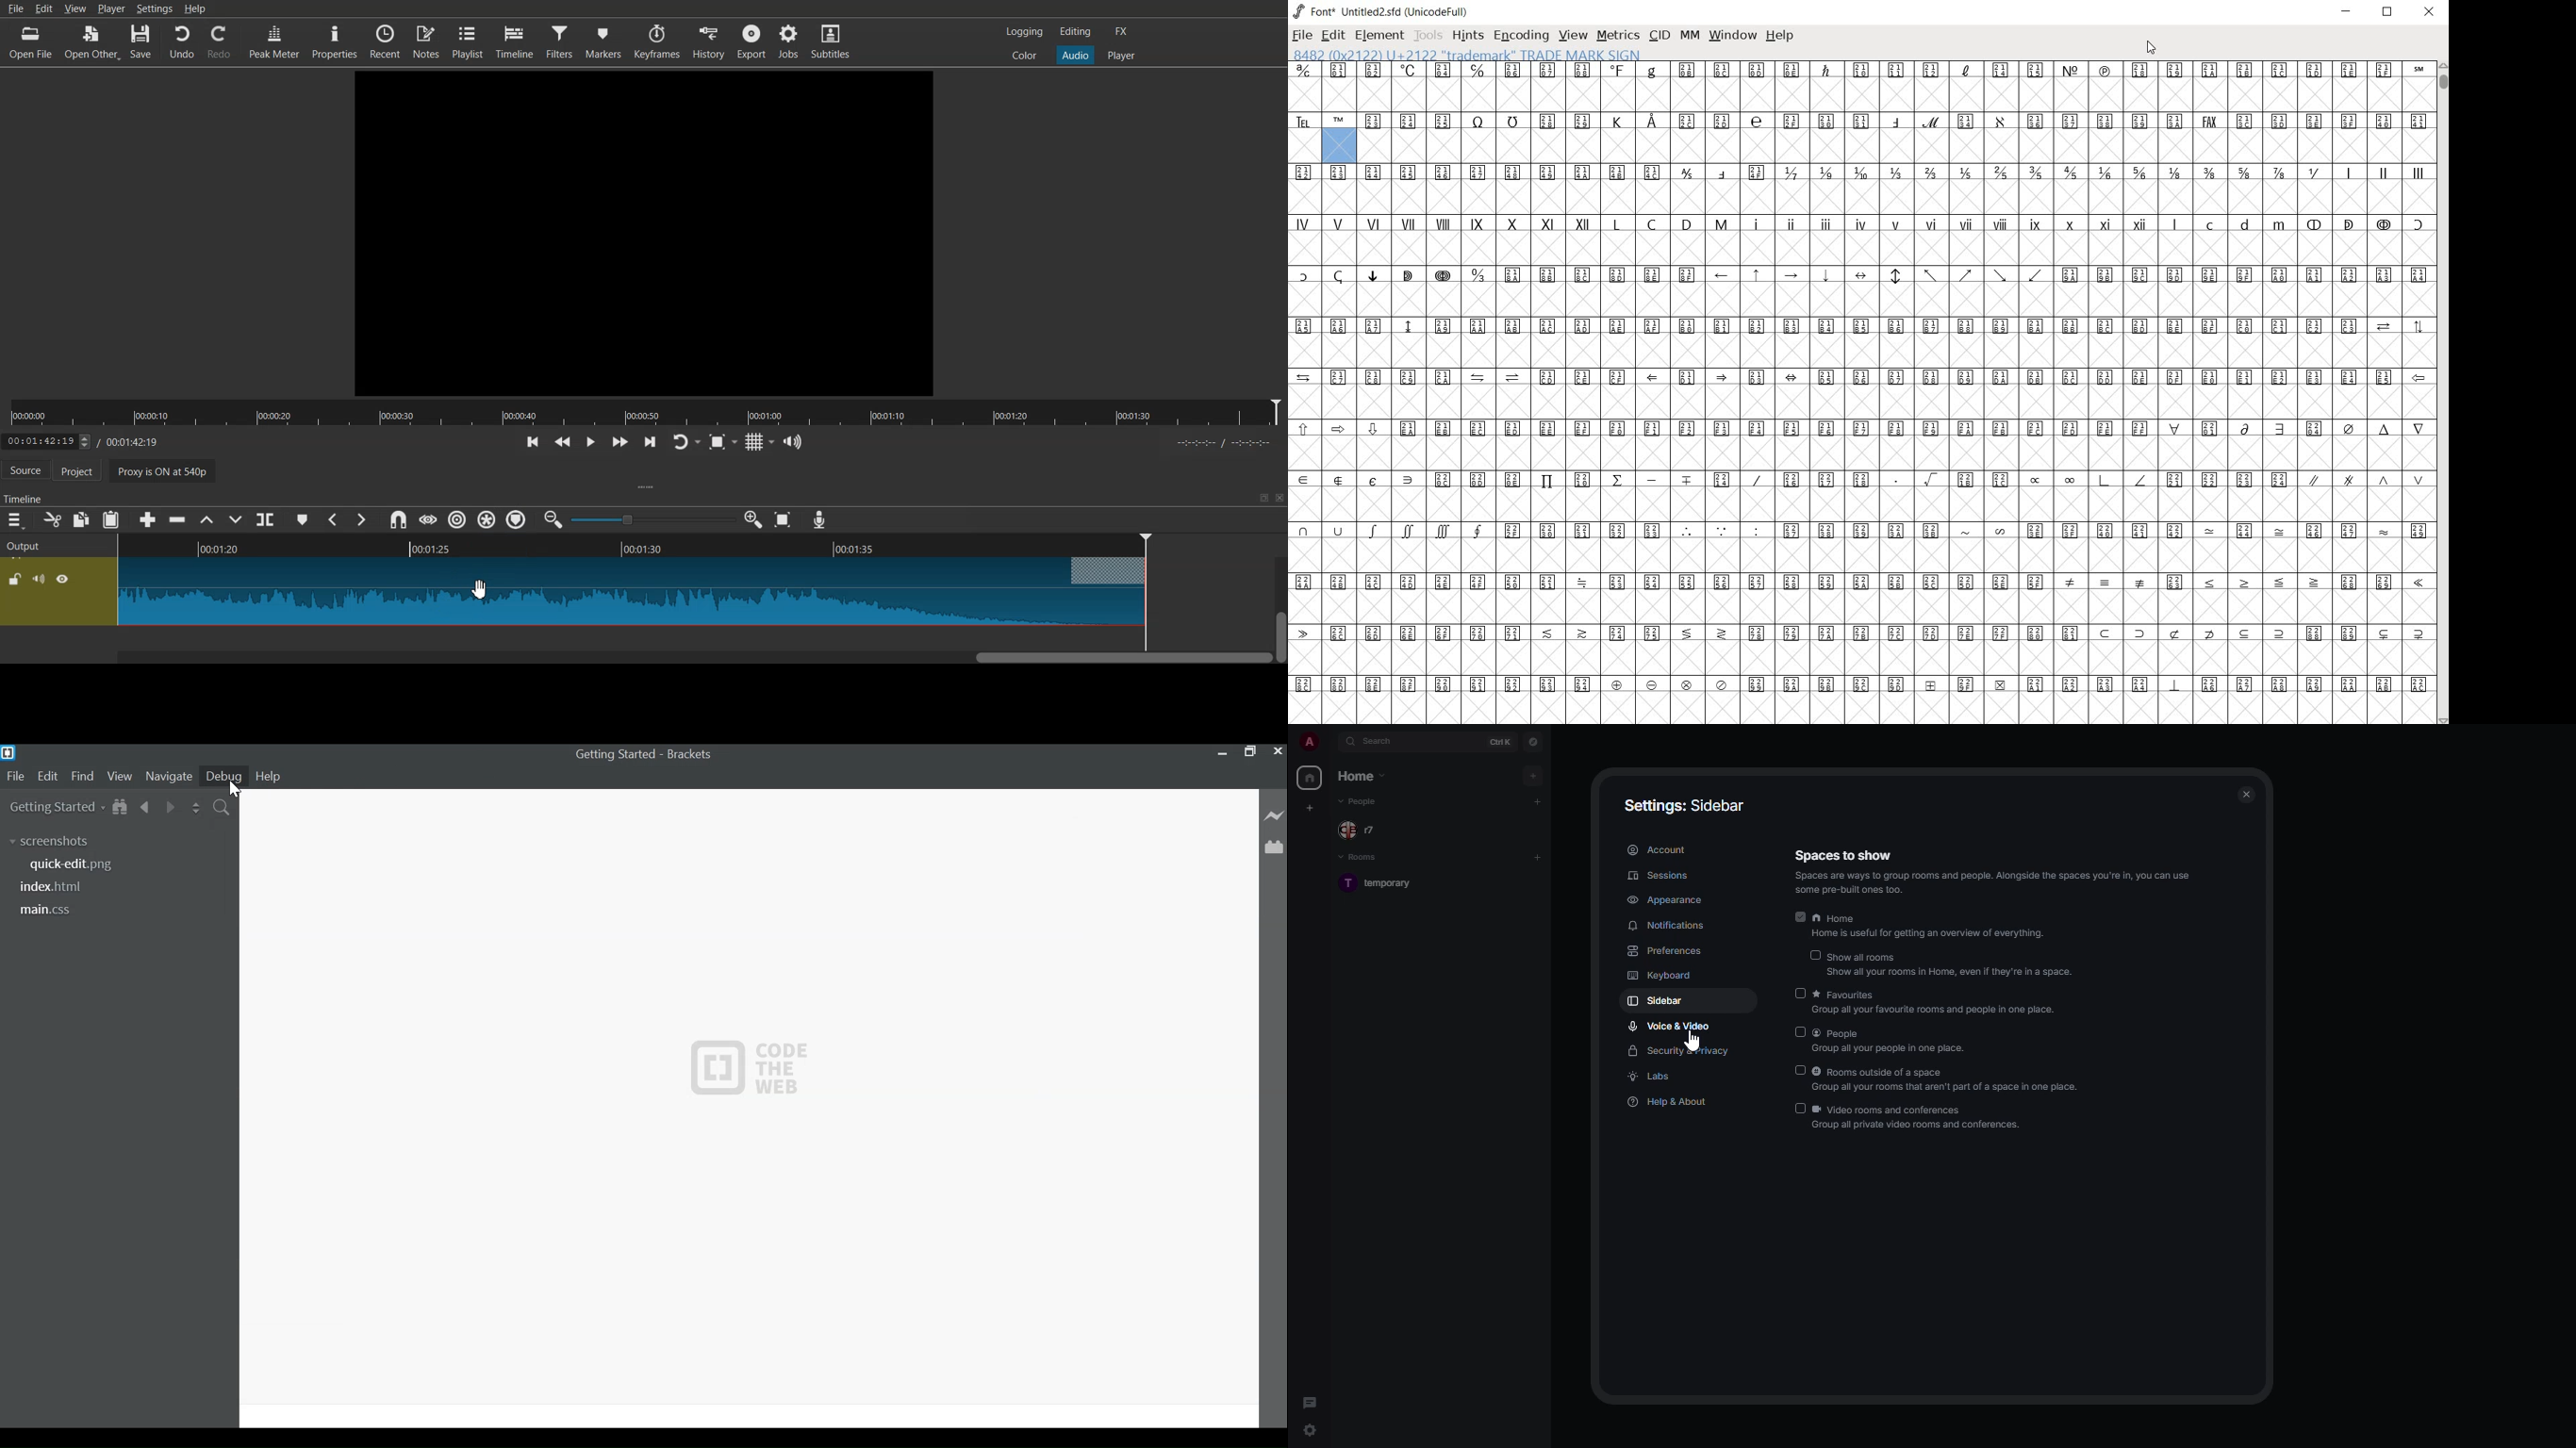 This screenshot has height=1456, width=2576. I want to click on expand, so click(1332, 741).